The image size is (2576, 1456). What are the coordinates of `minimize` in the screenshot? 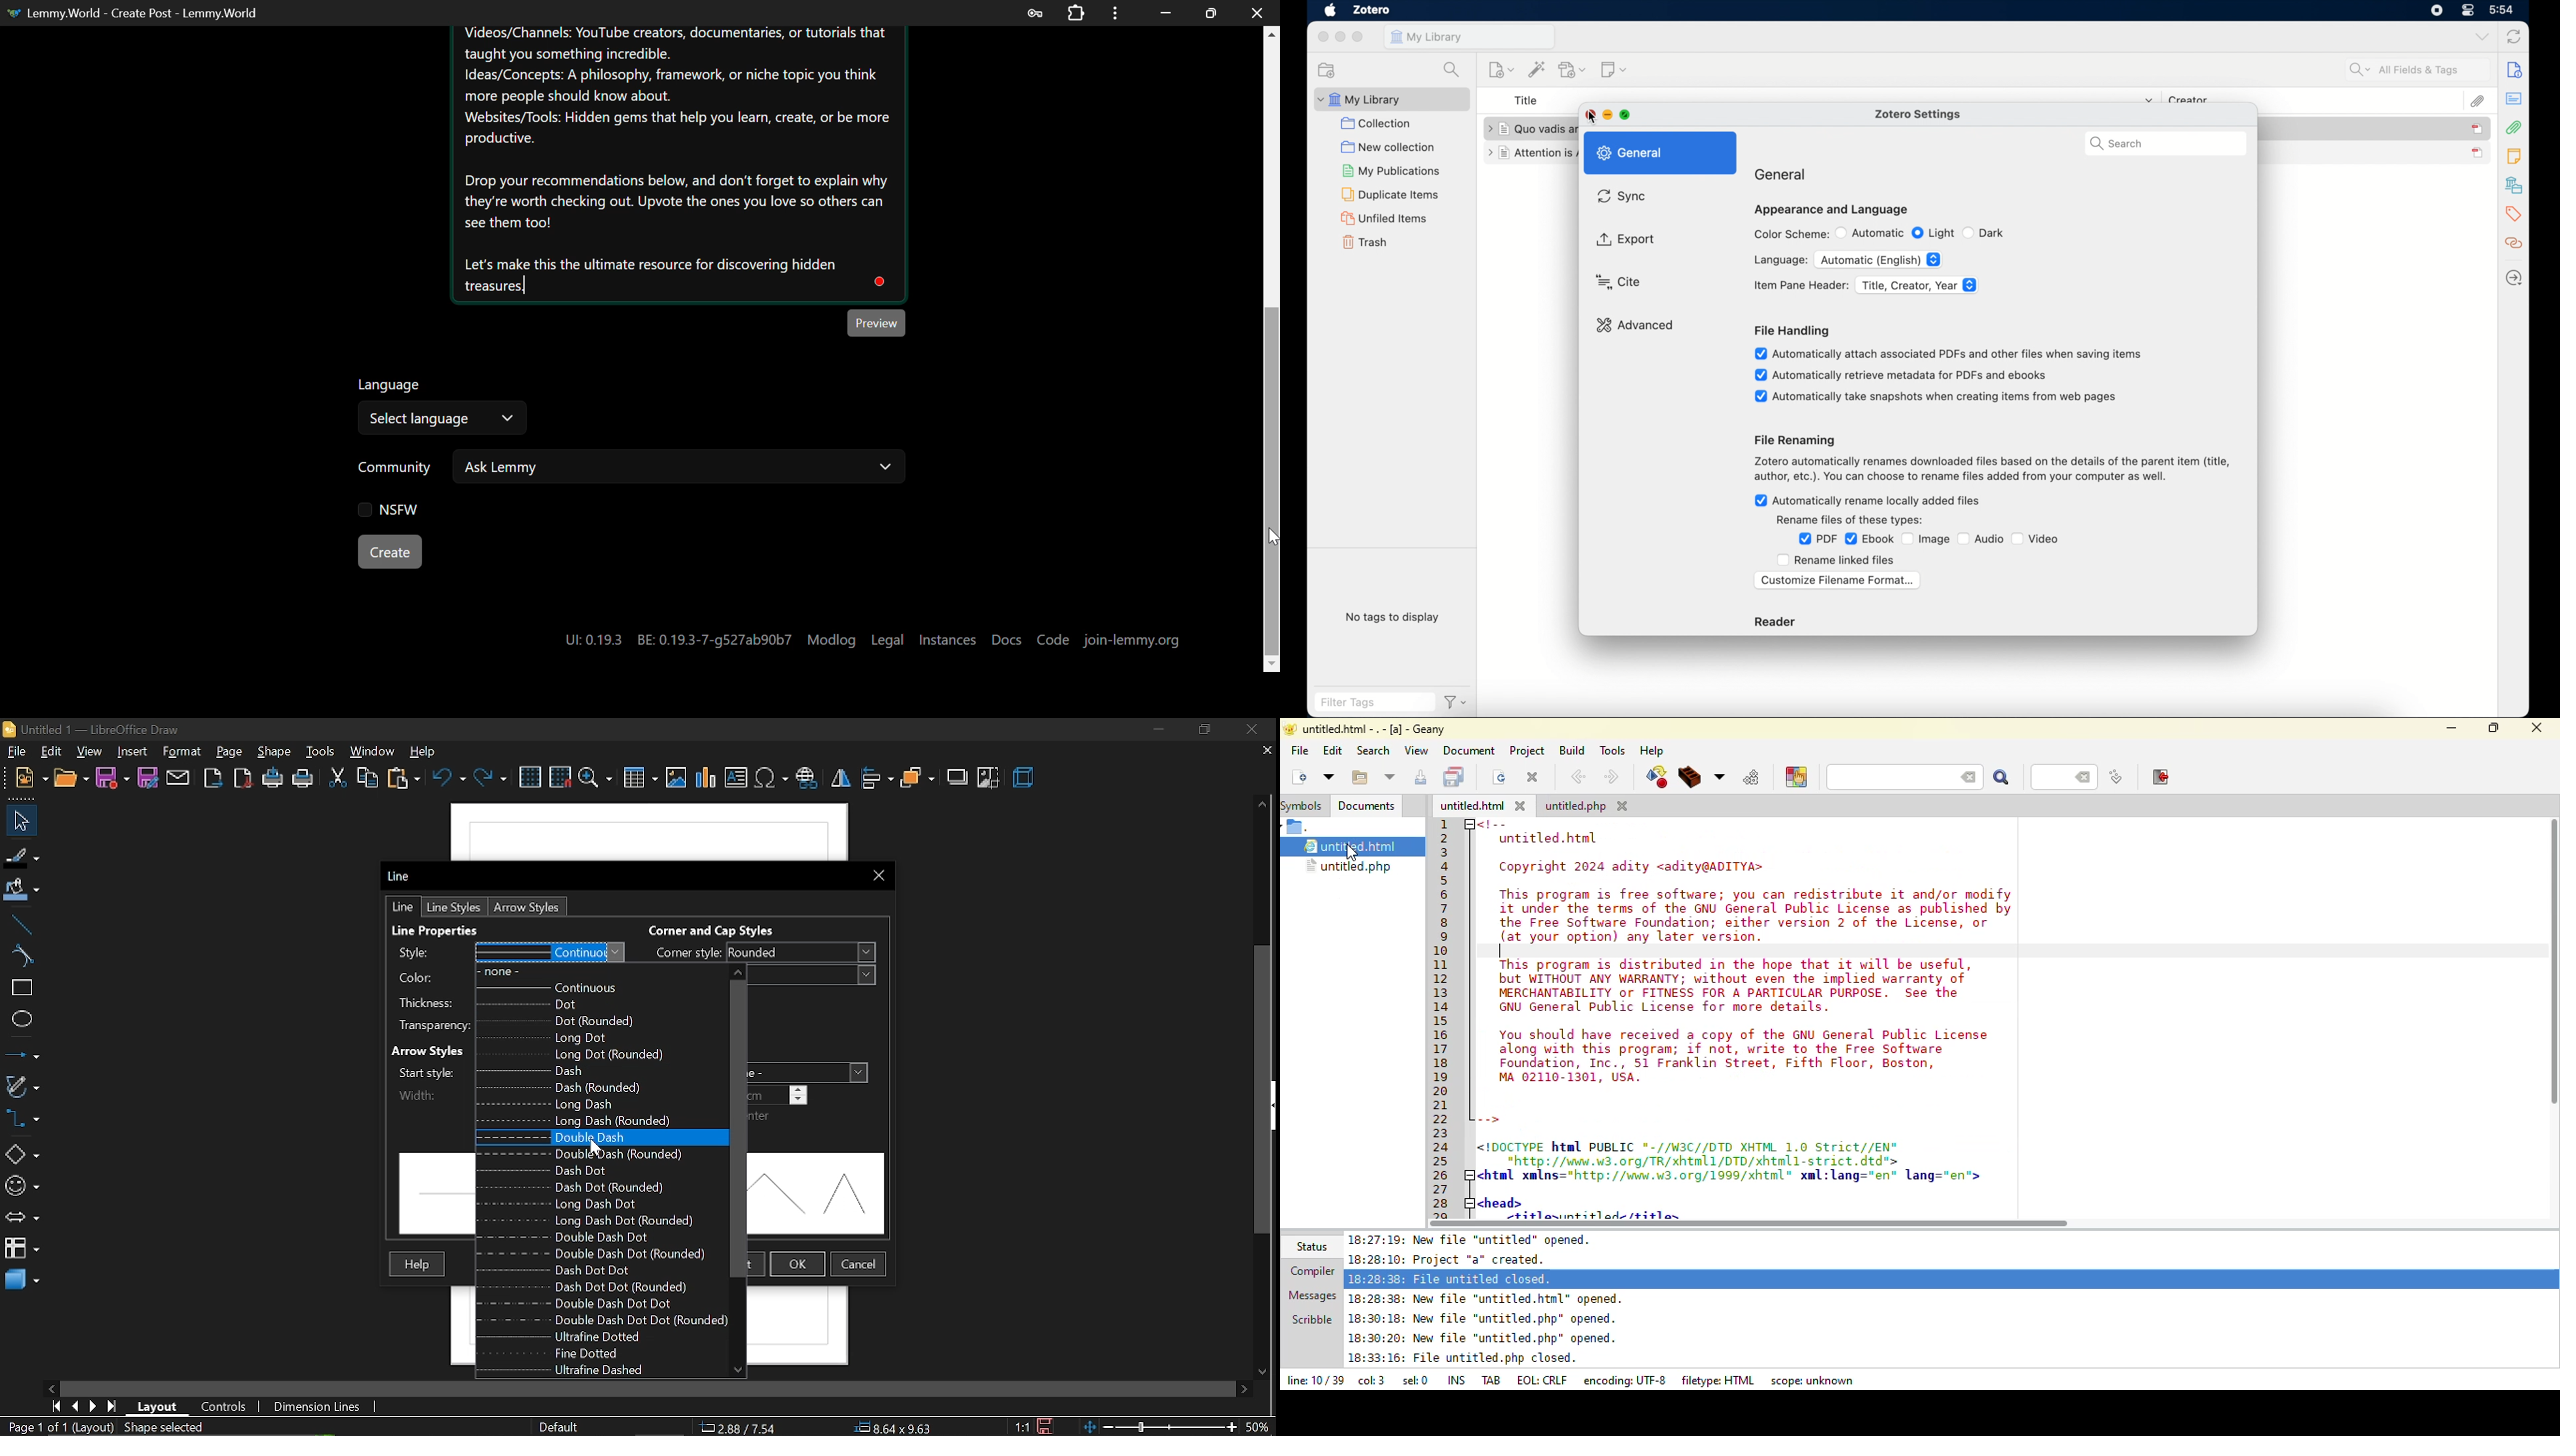 It's located at (1340, 37).